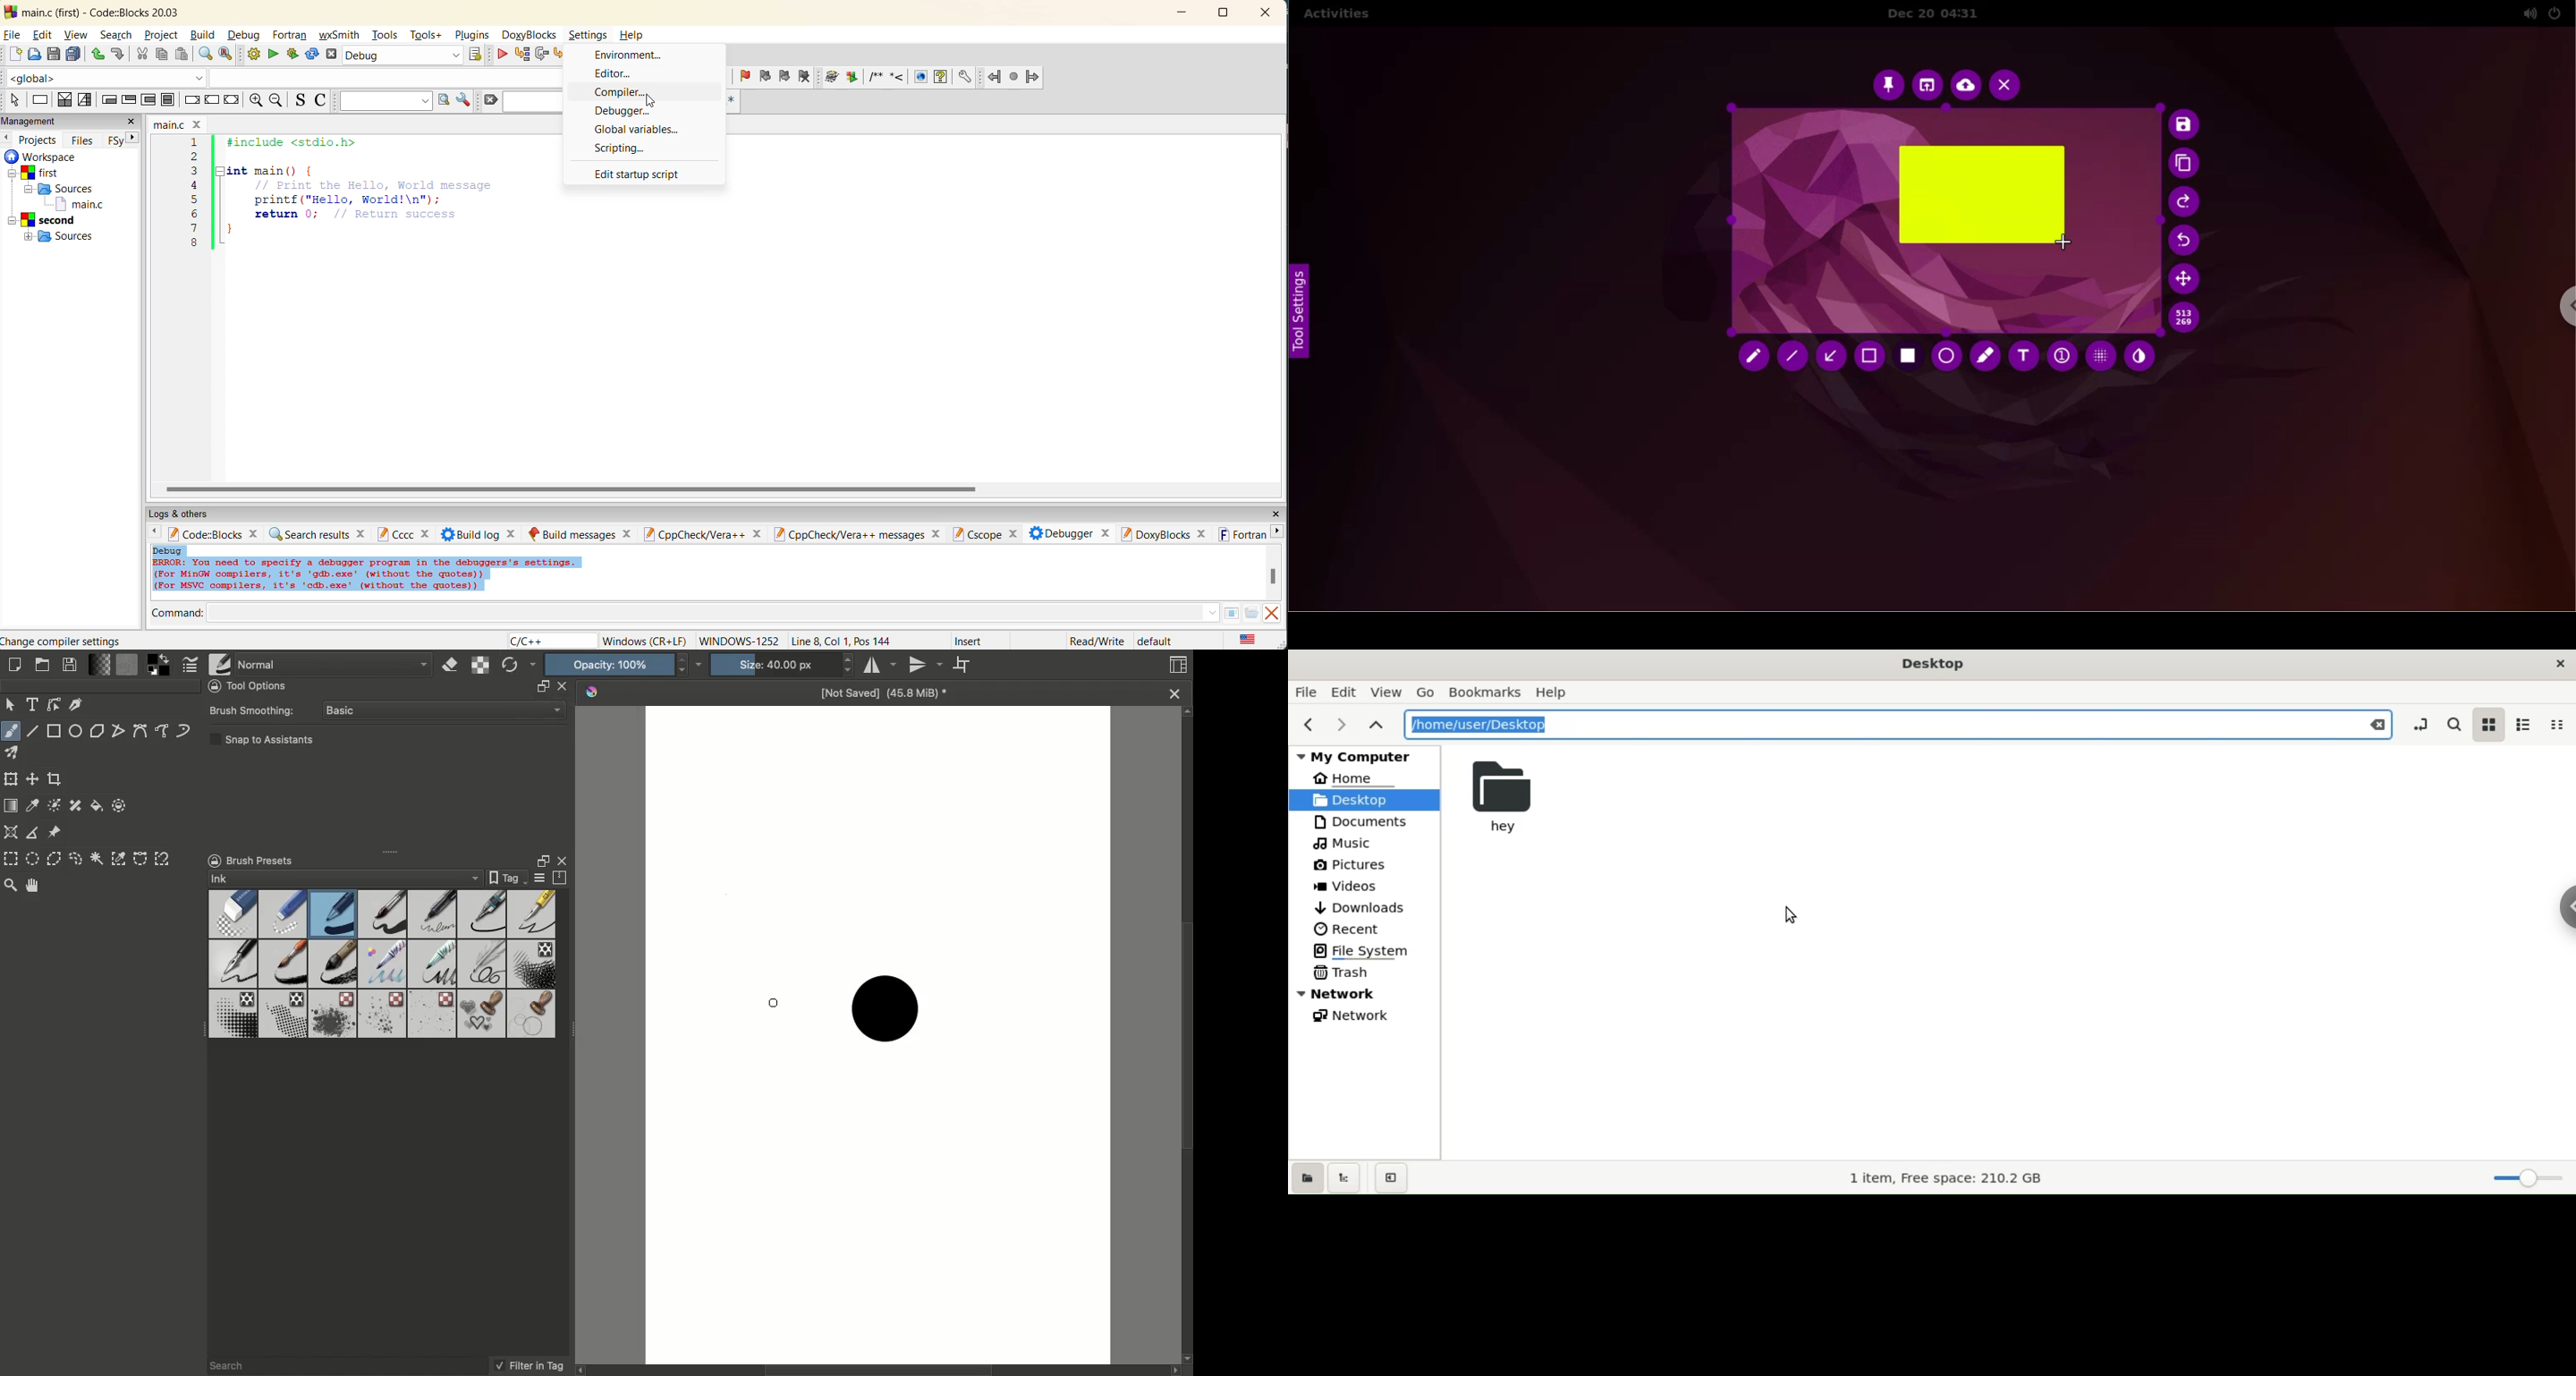  I want to click on debug/continue, so click(501, 57).